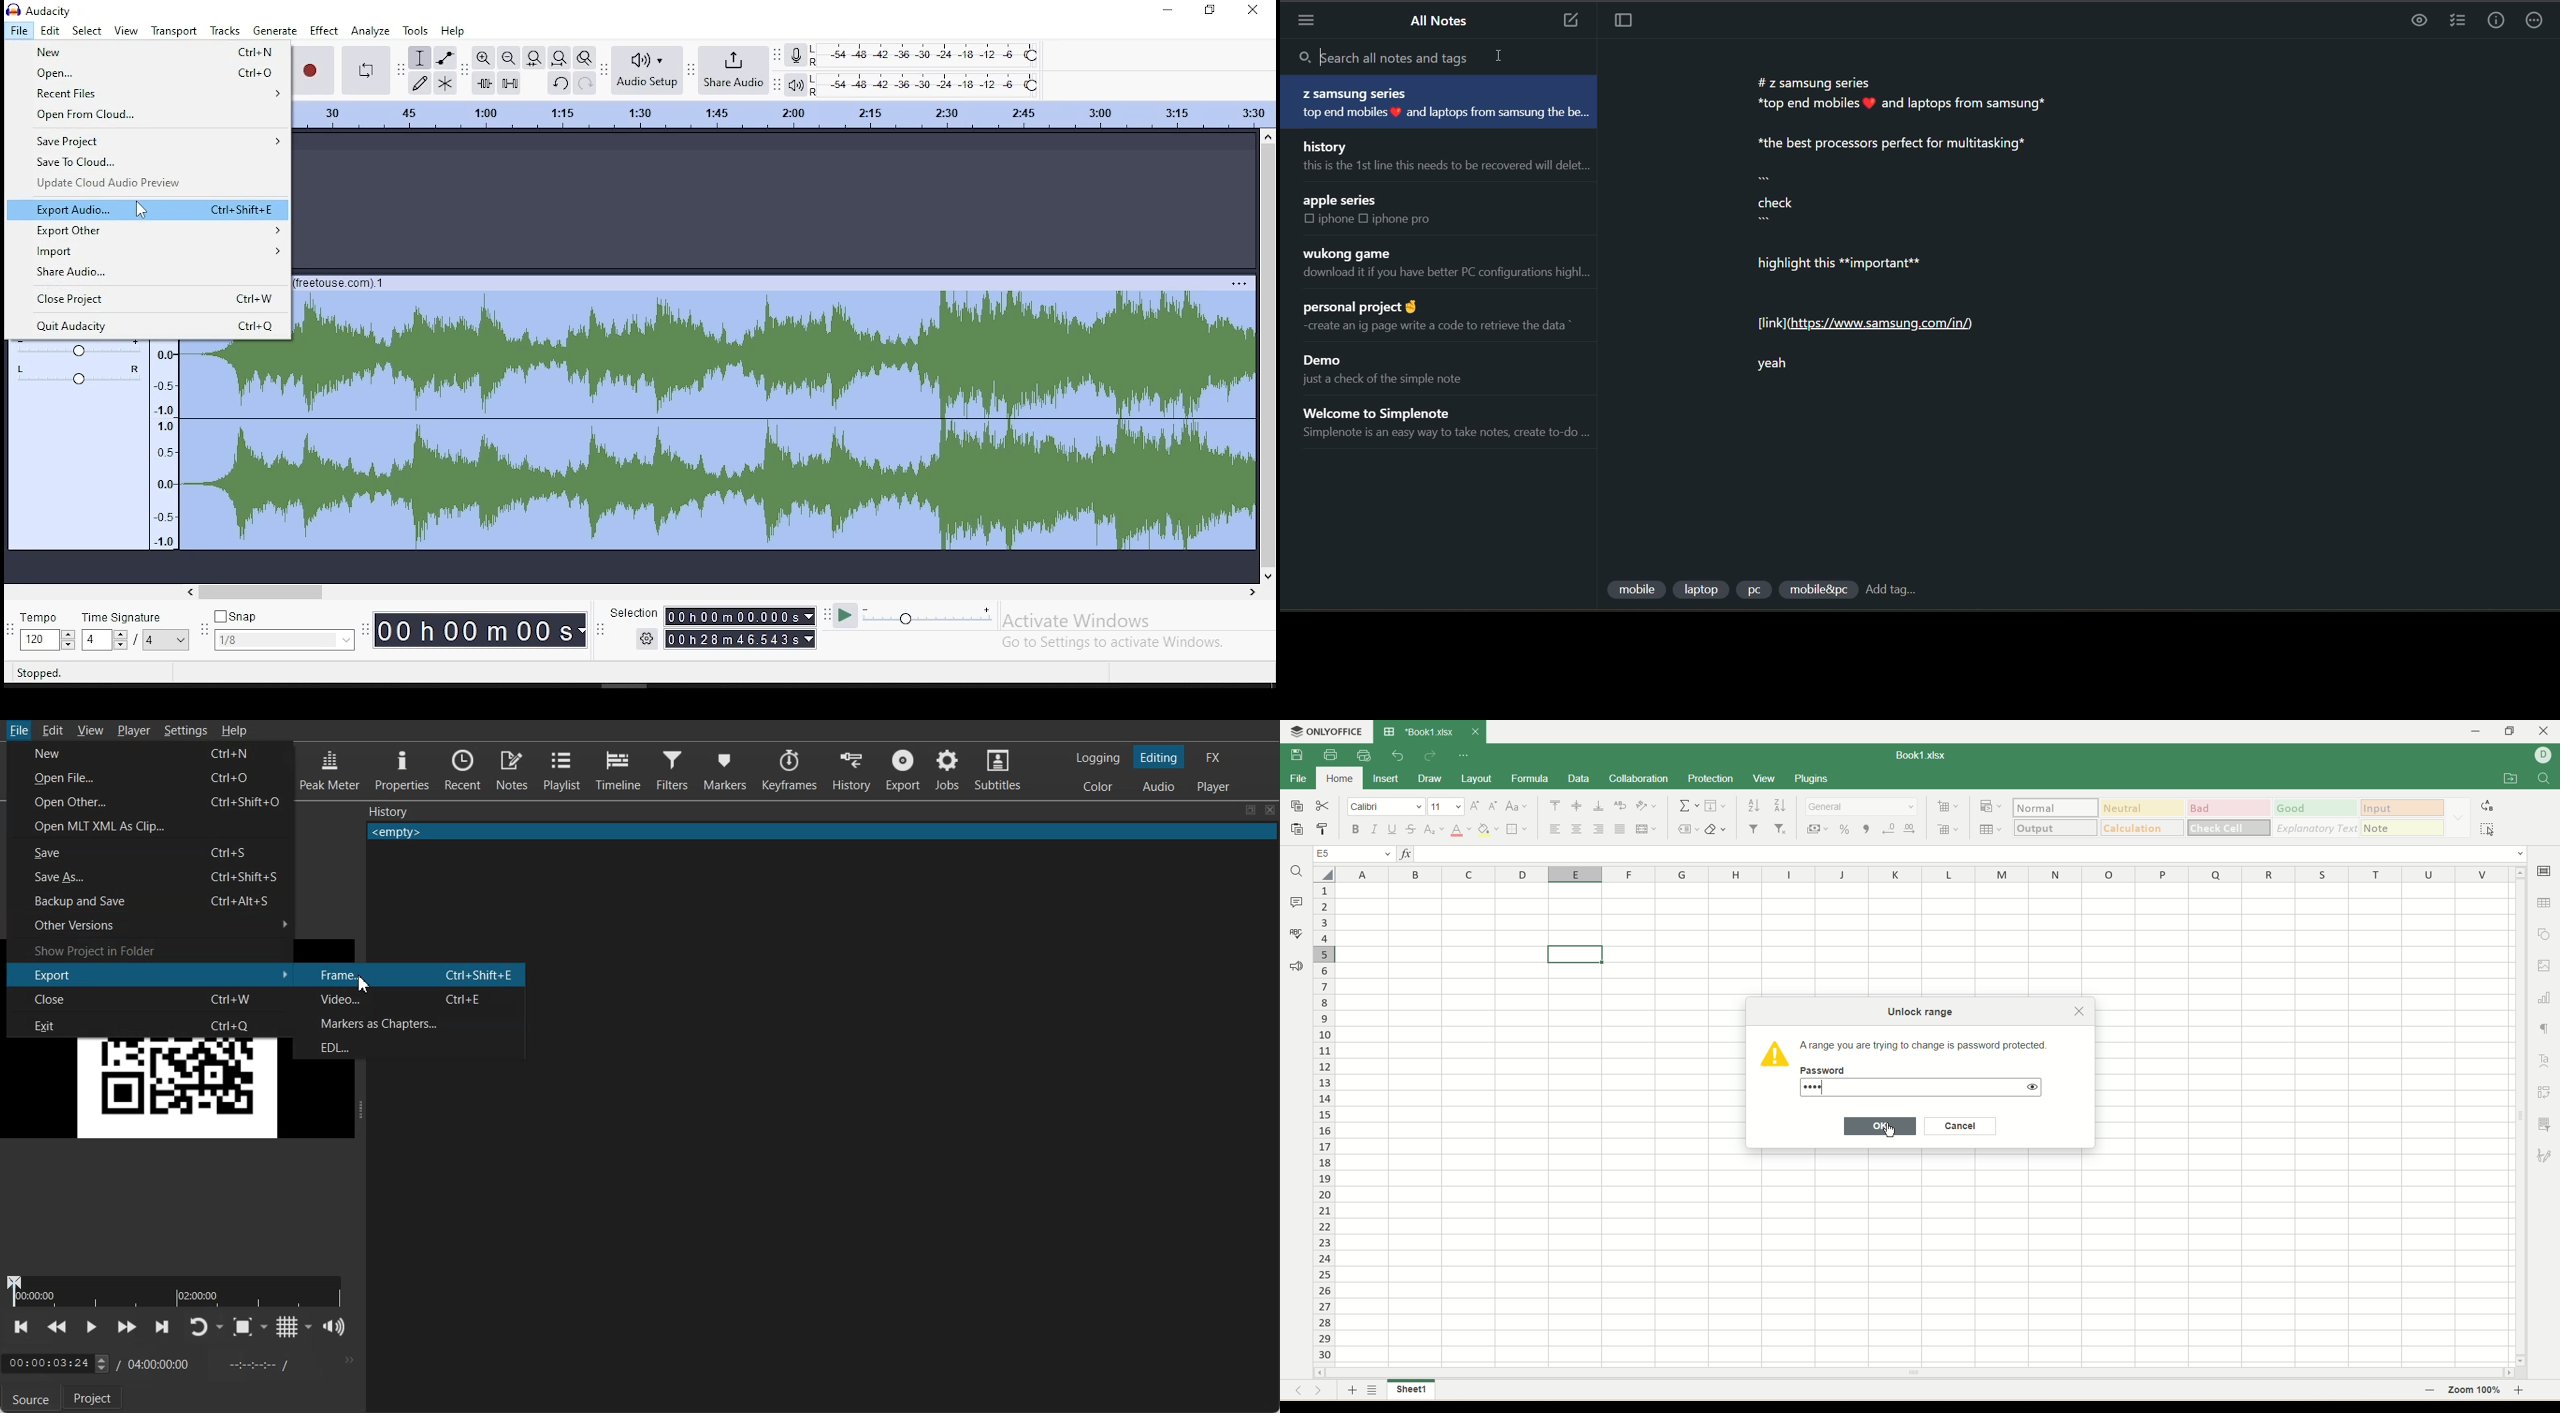 The width and height of the screenshot is (2576, 1428). I want to click on time signature, so click(137, 632).